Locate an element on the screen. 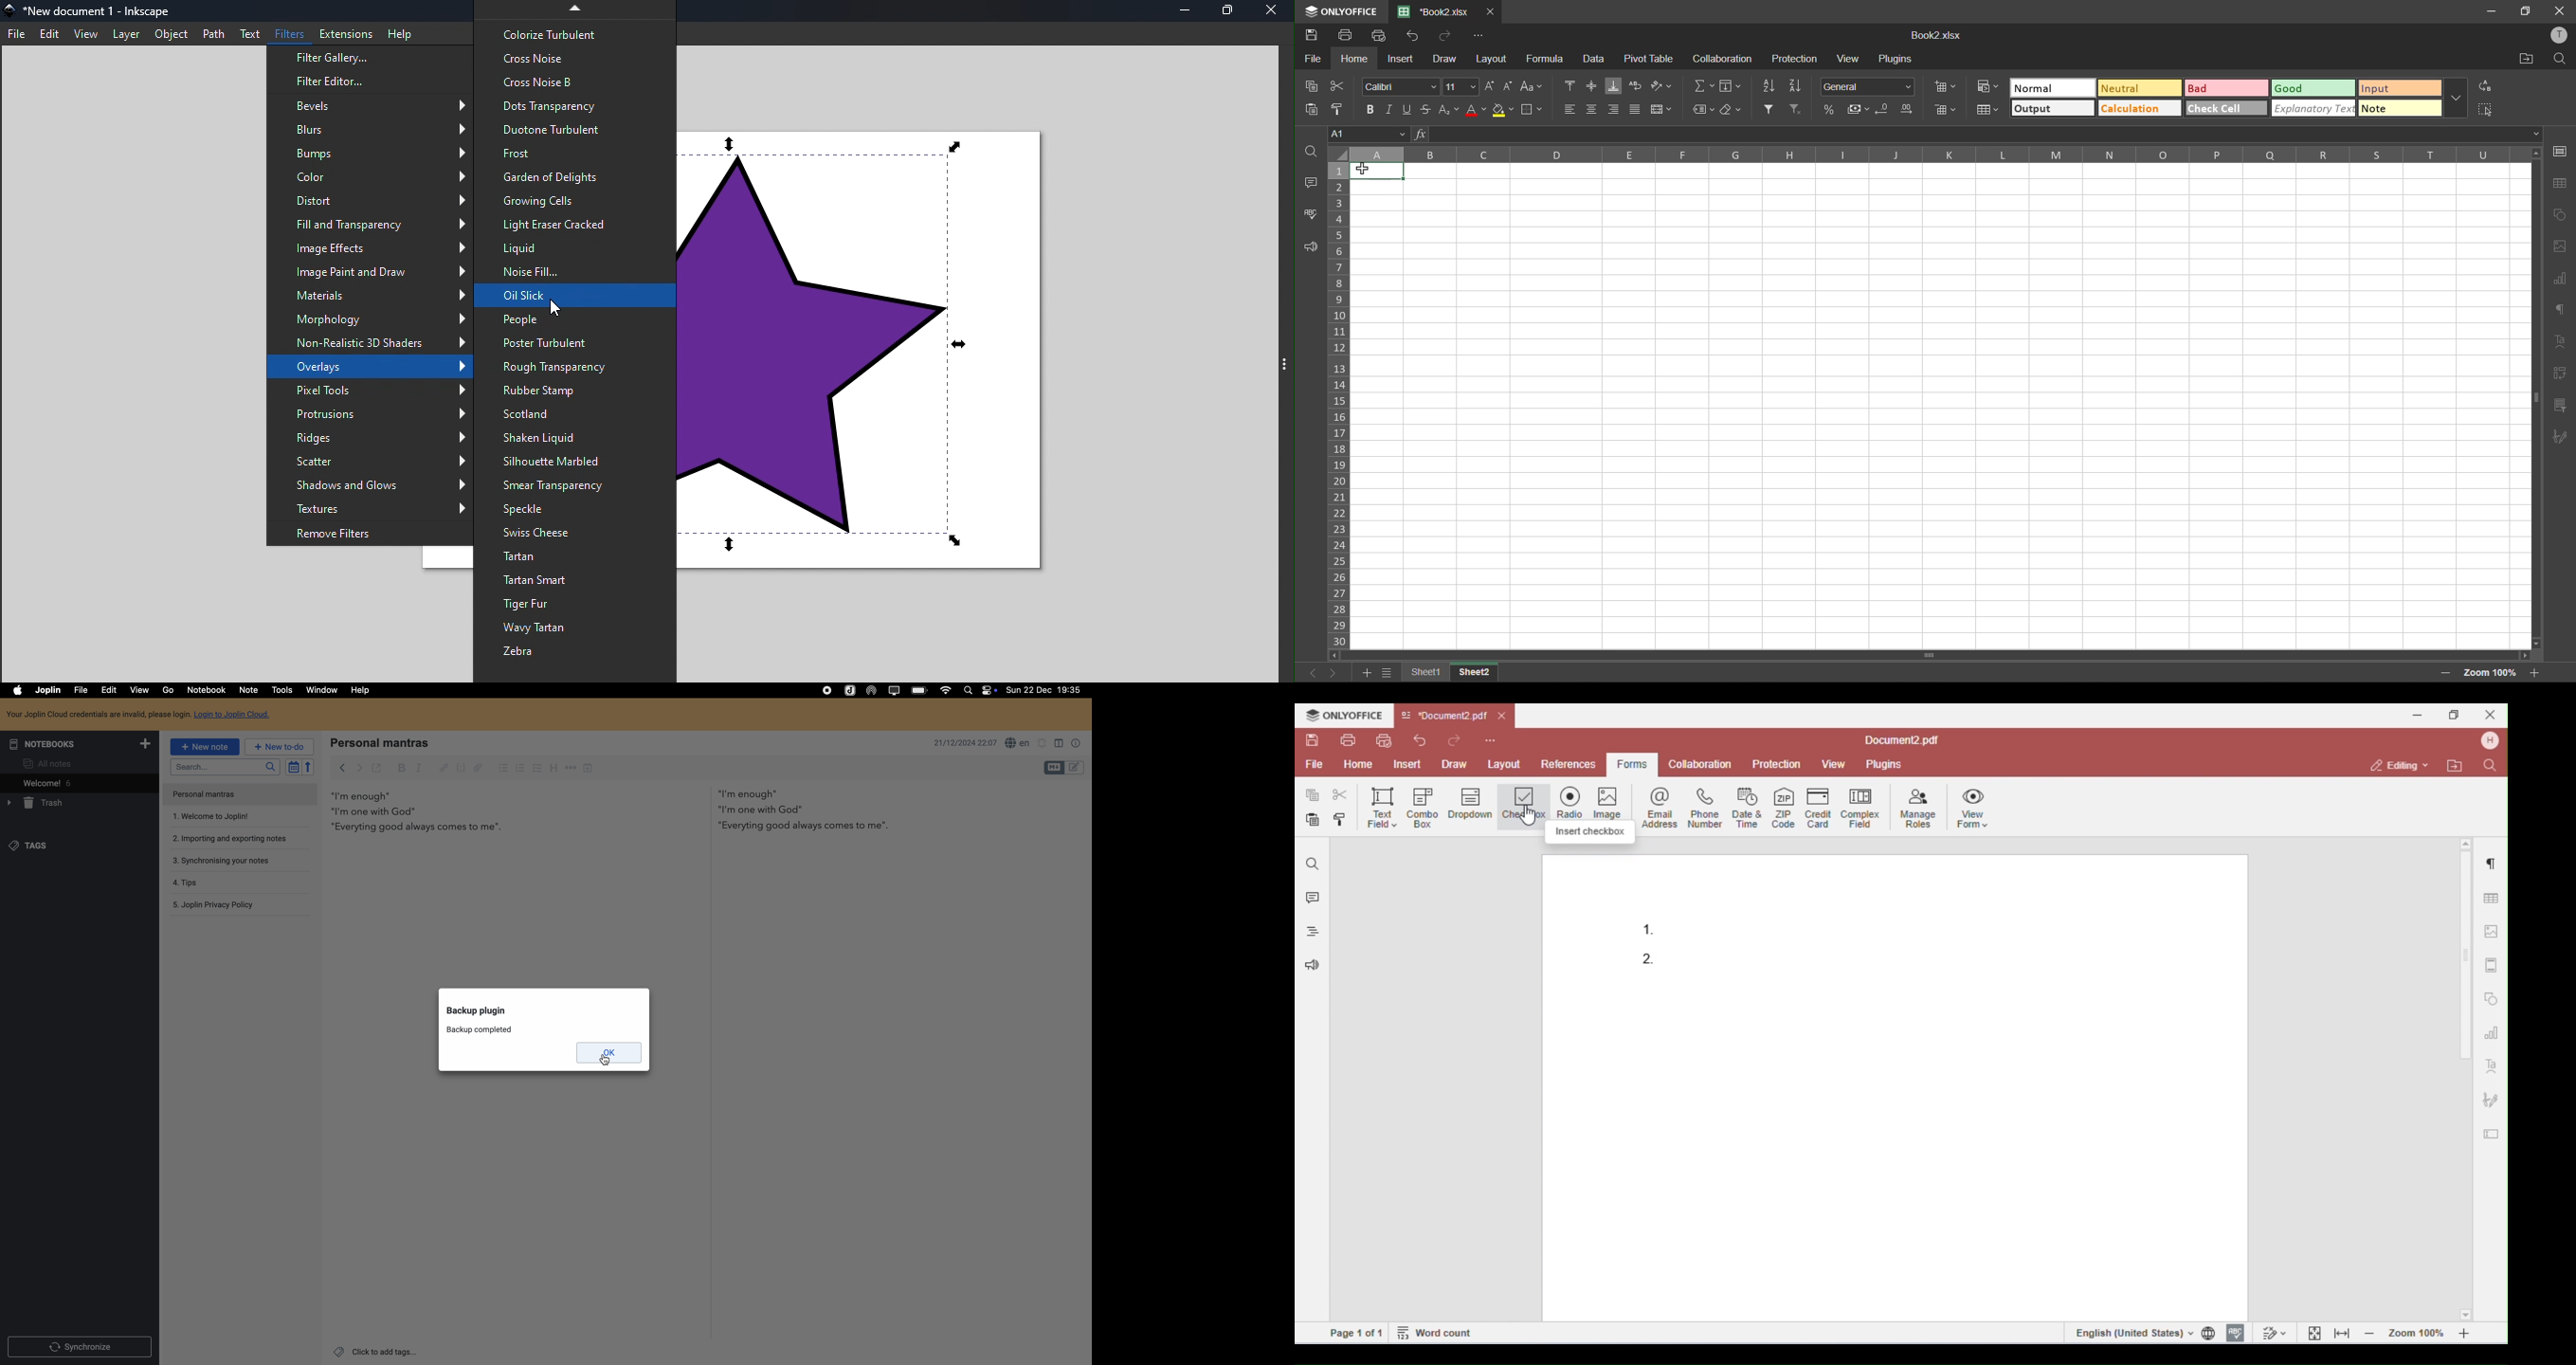 The height and width of the screenshot is (1372, 2576). welcome is located at coordinates (78, 784).